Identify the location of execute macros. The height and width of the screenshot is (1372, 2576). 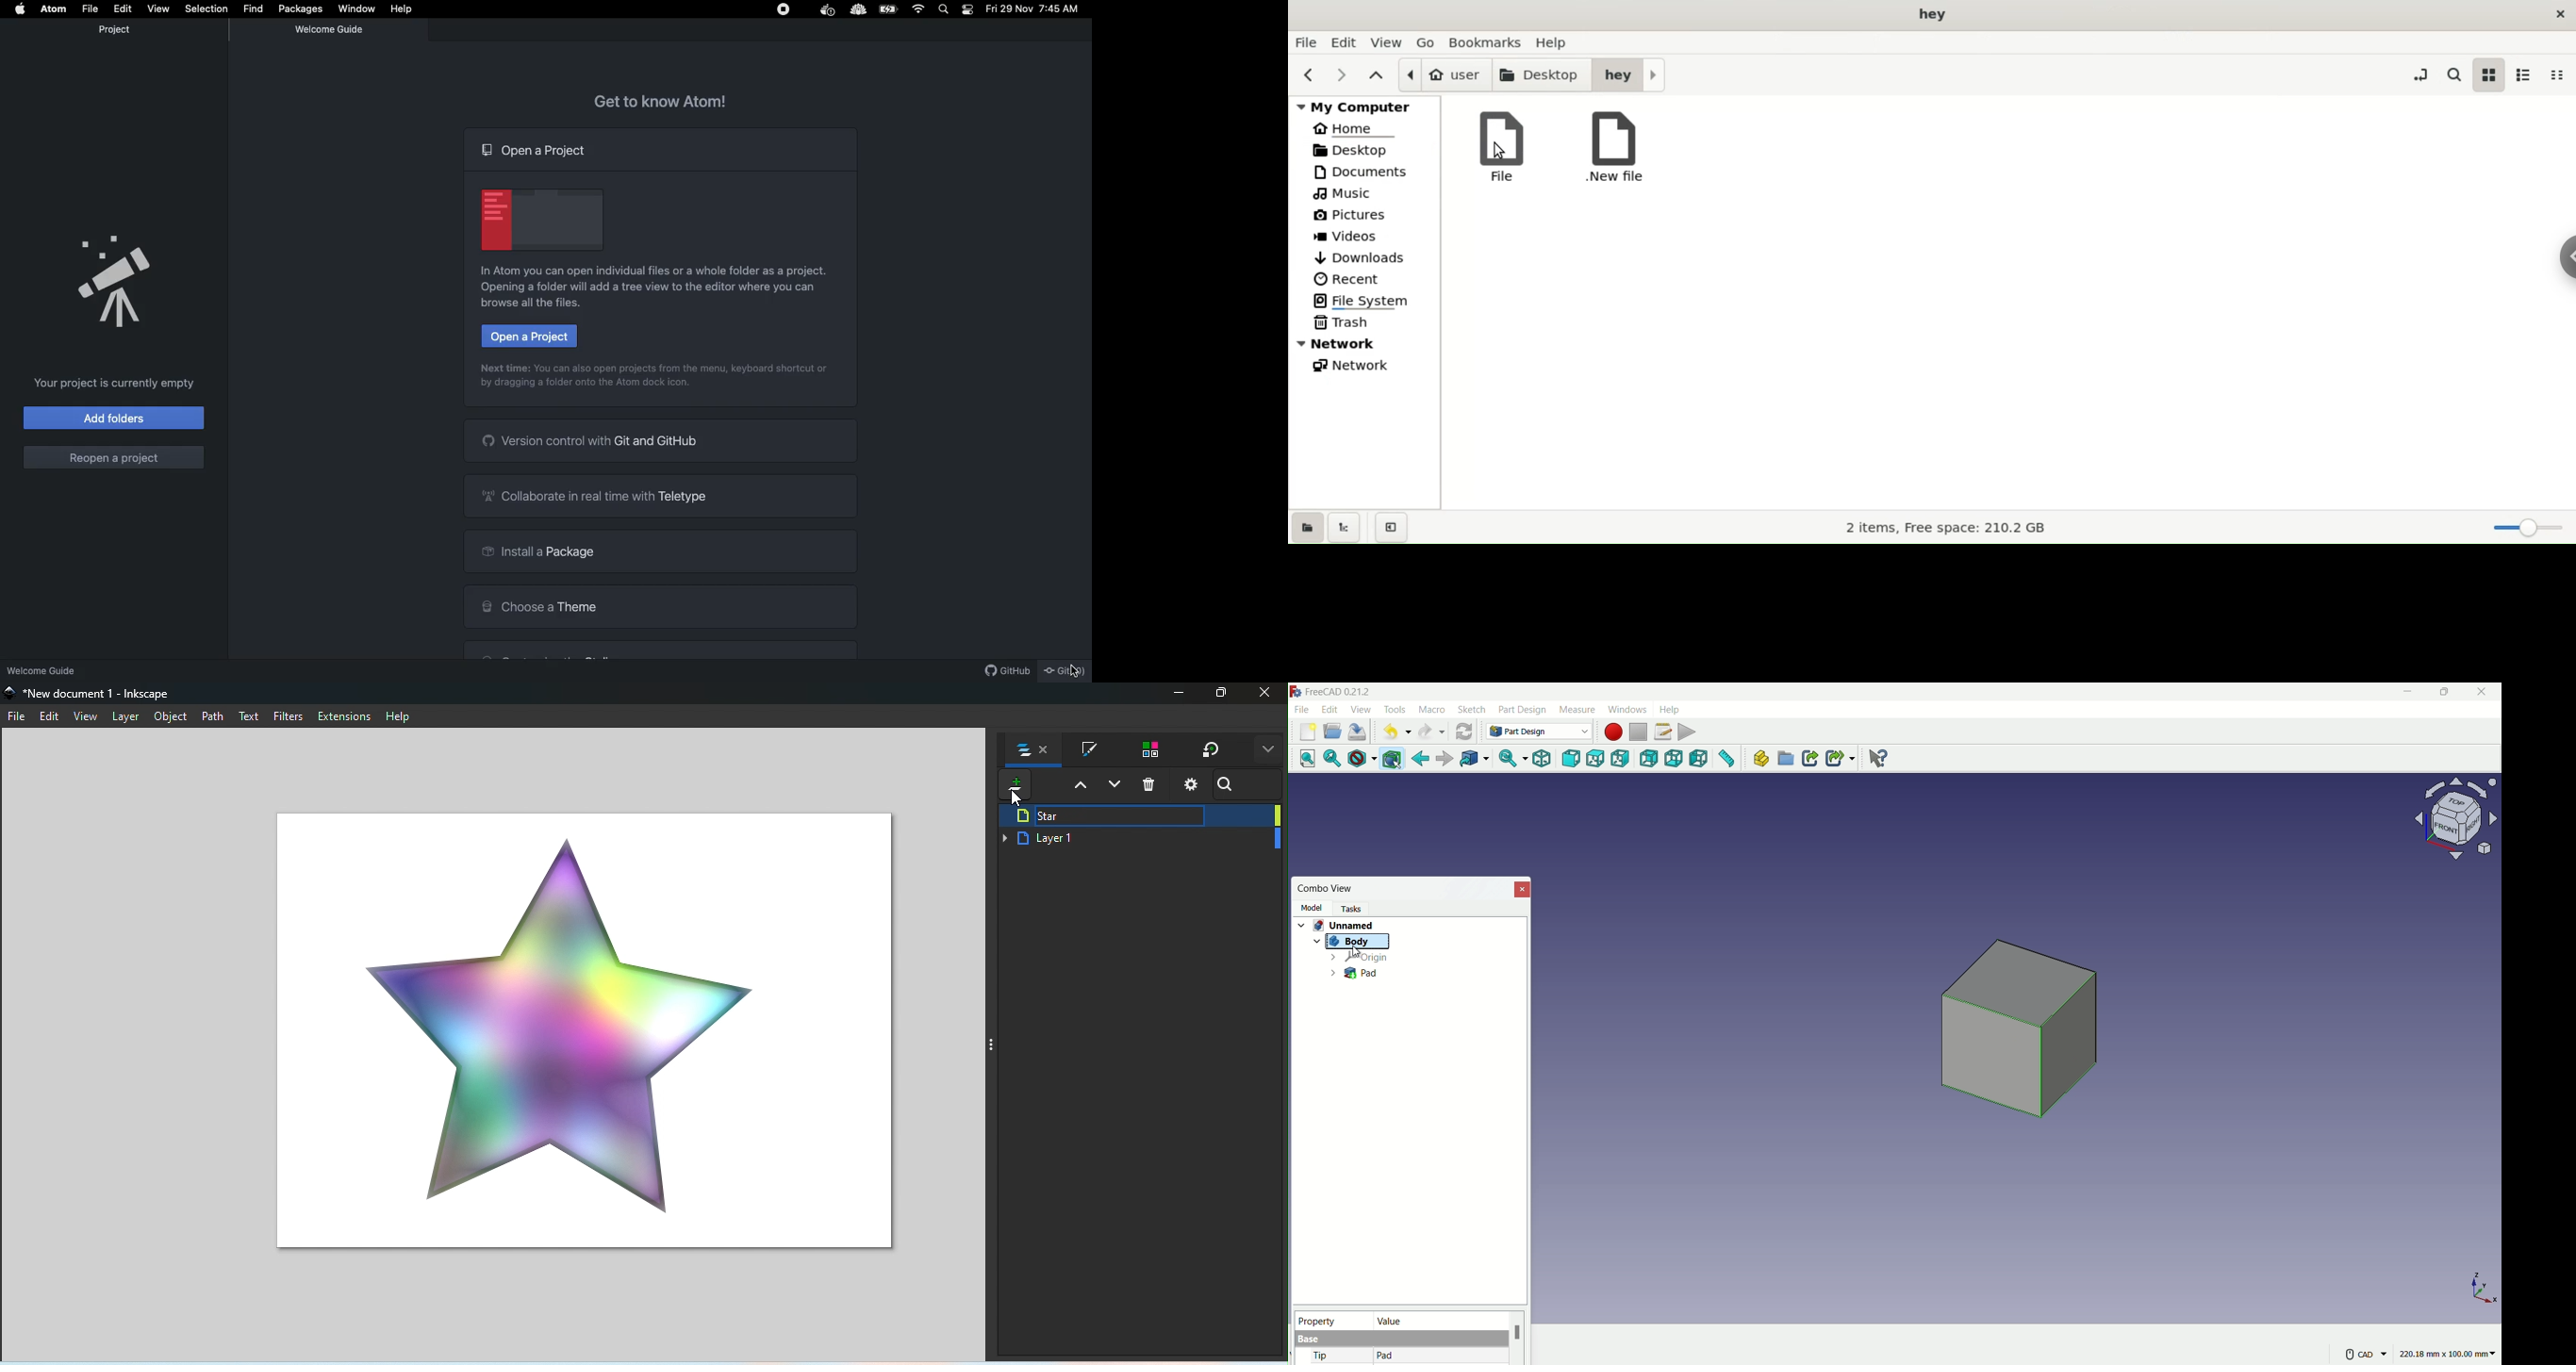
(1688, 731).